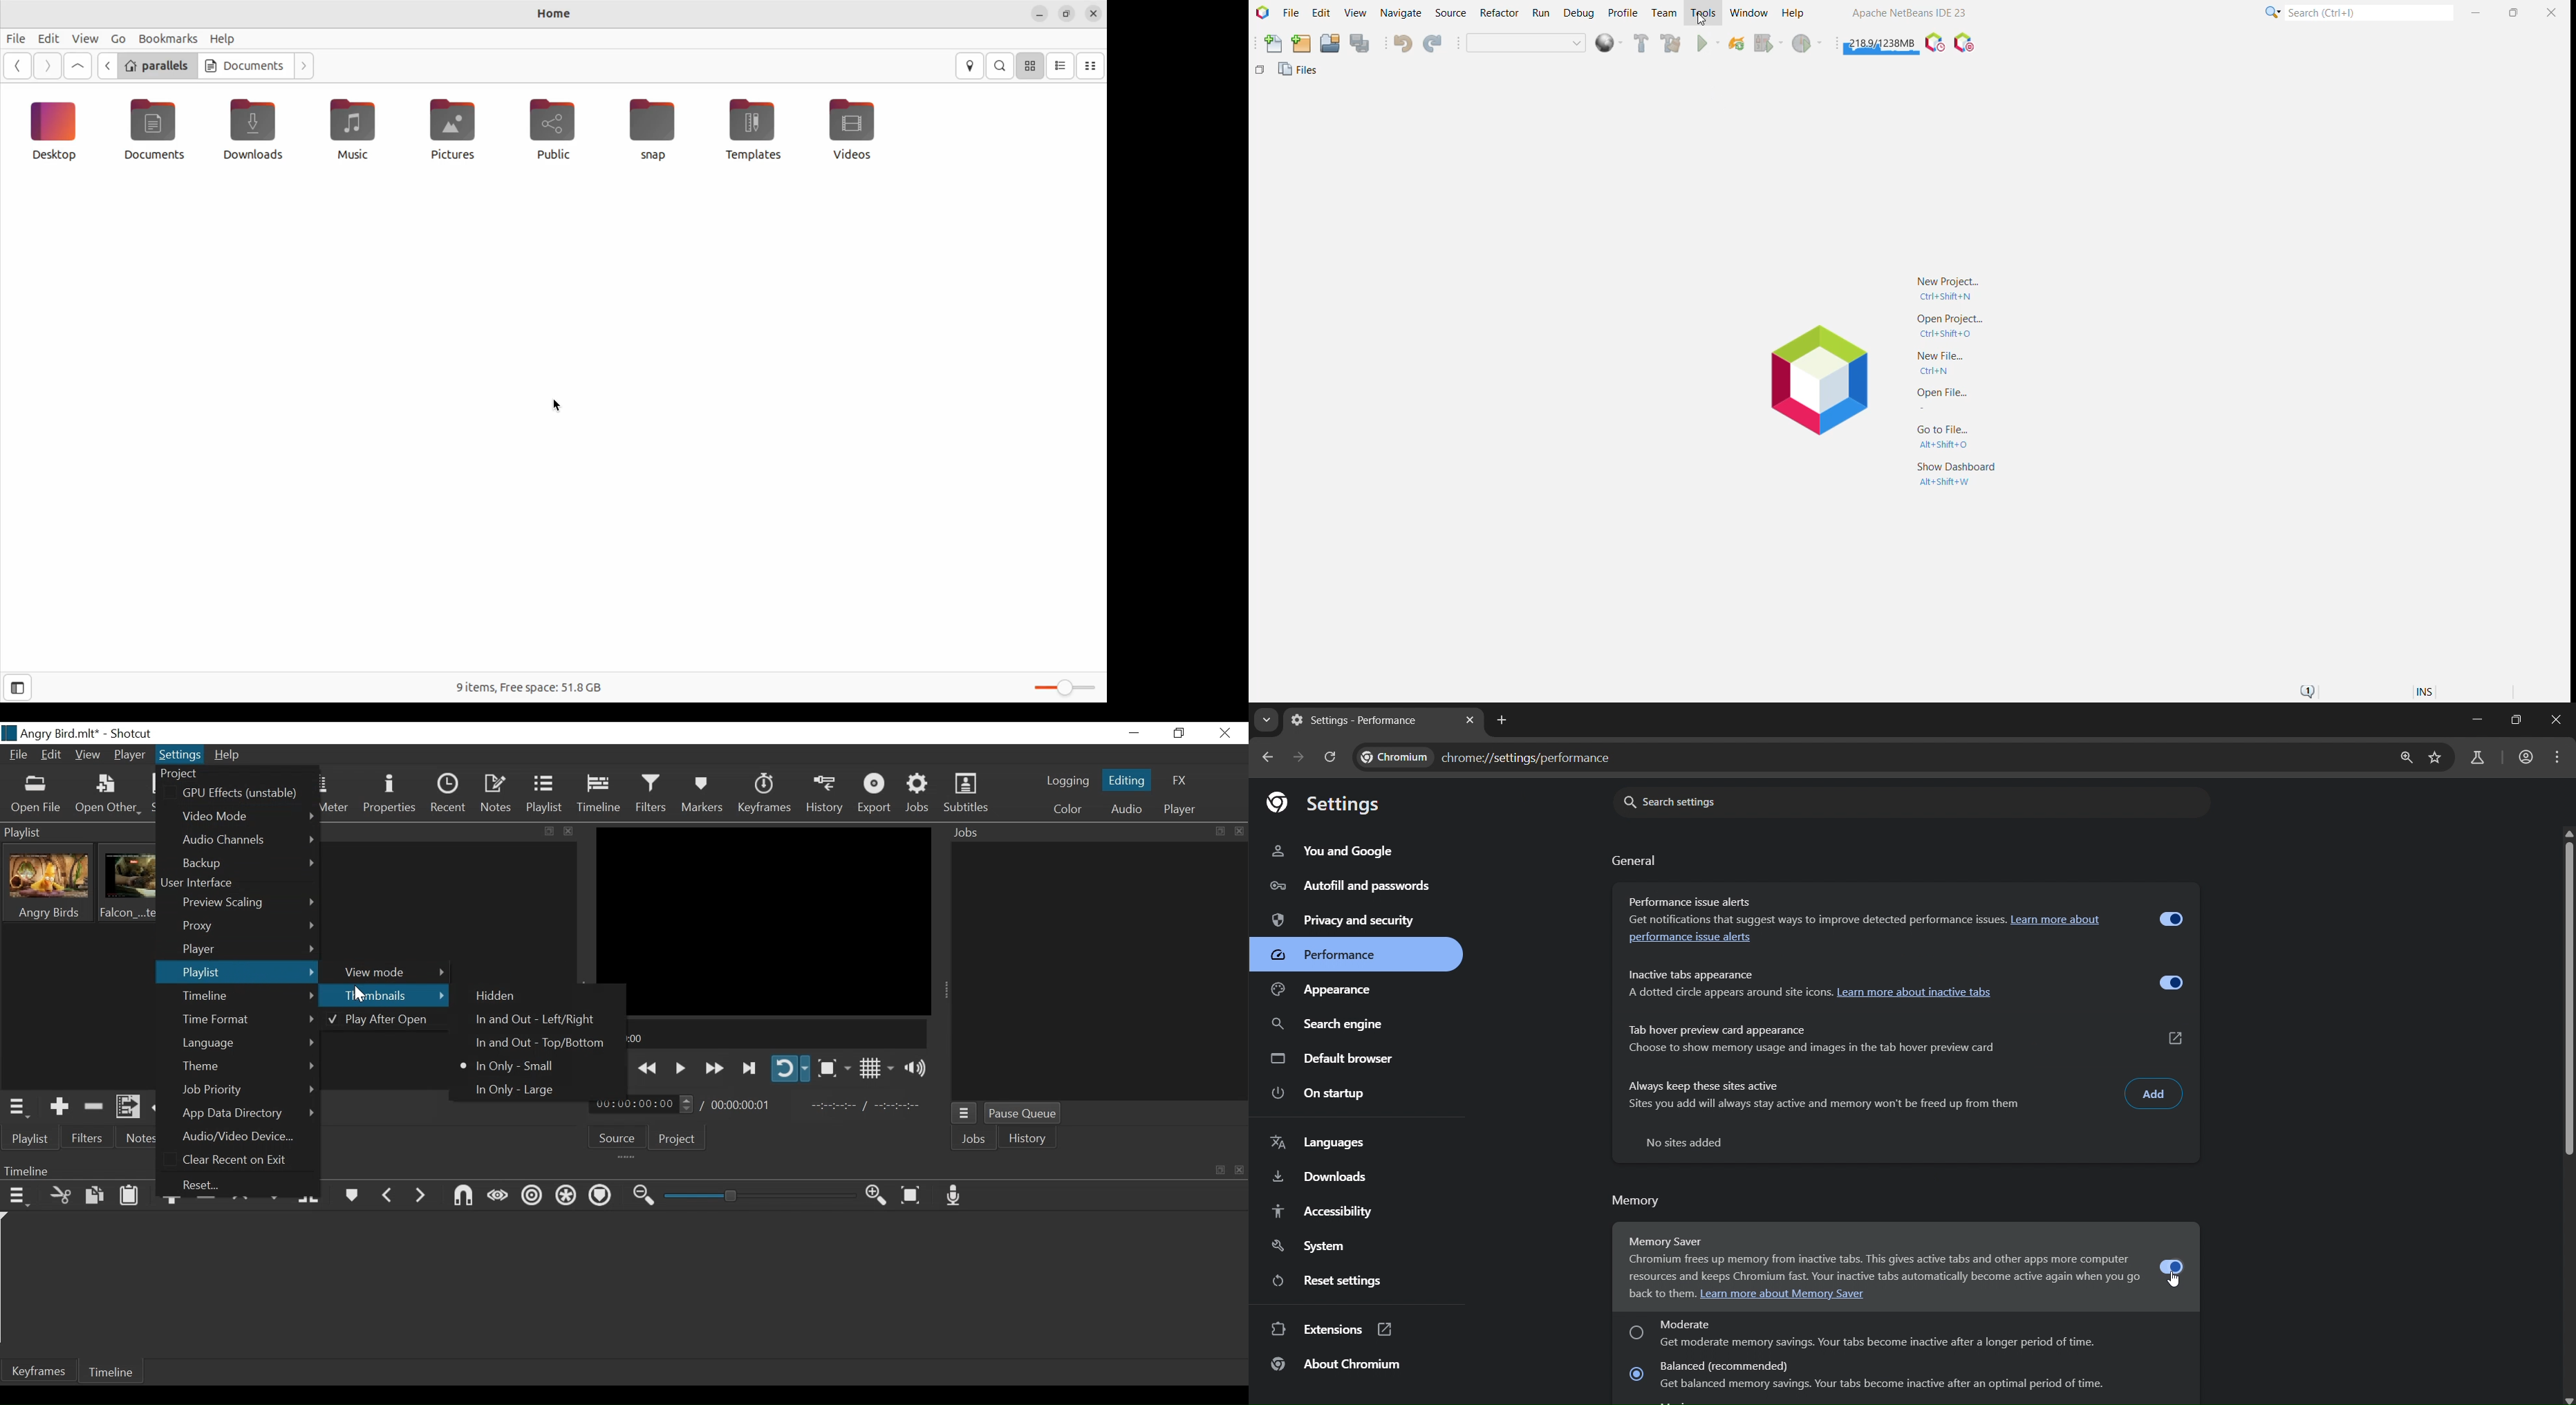 The height and width of the screenshot is (1428, 2576). Describe the element at coordinates (110, 796) in the screenshot. I see `Open Other` at that location.